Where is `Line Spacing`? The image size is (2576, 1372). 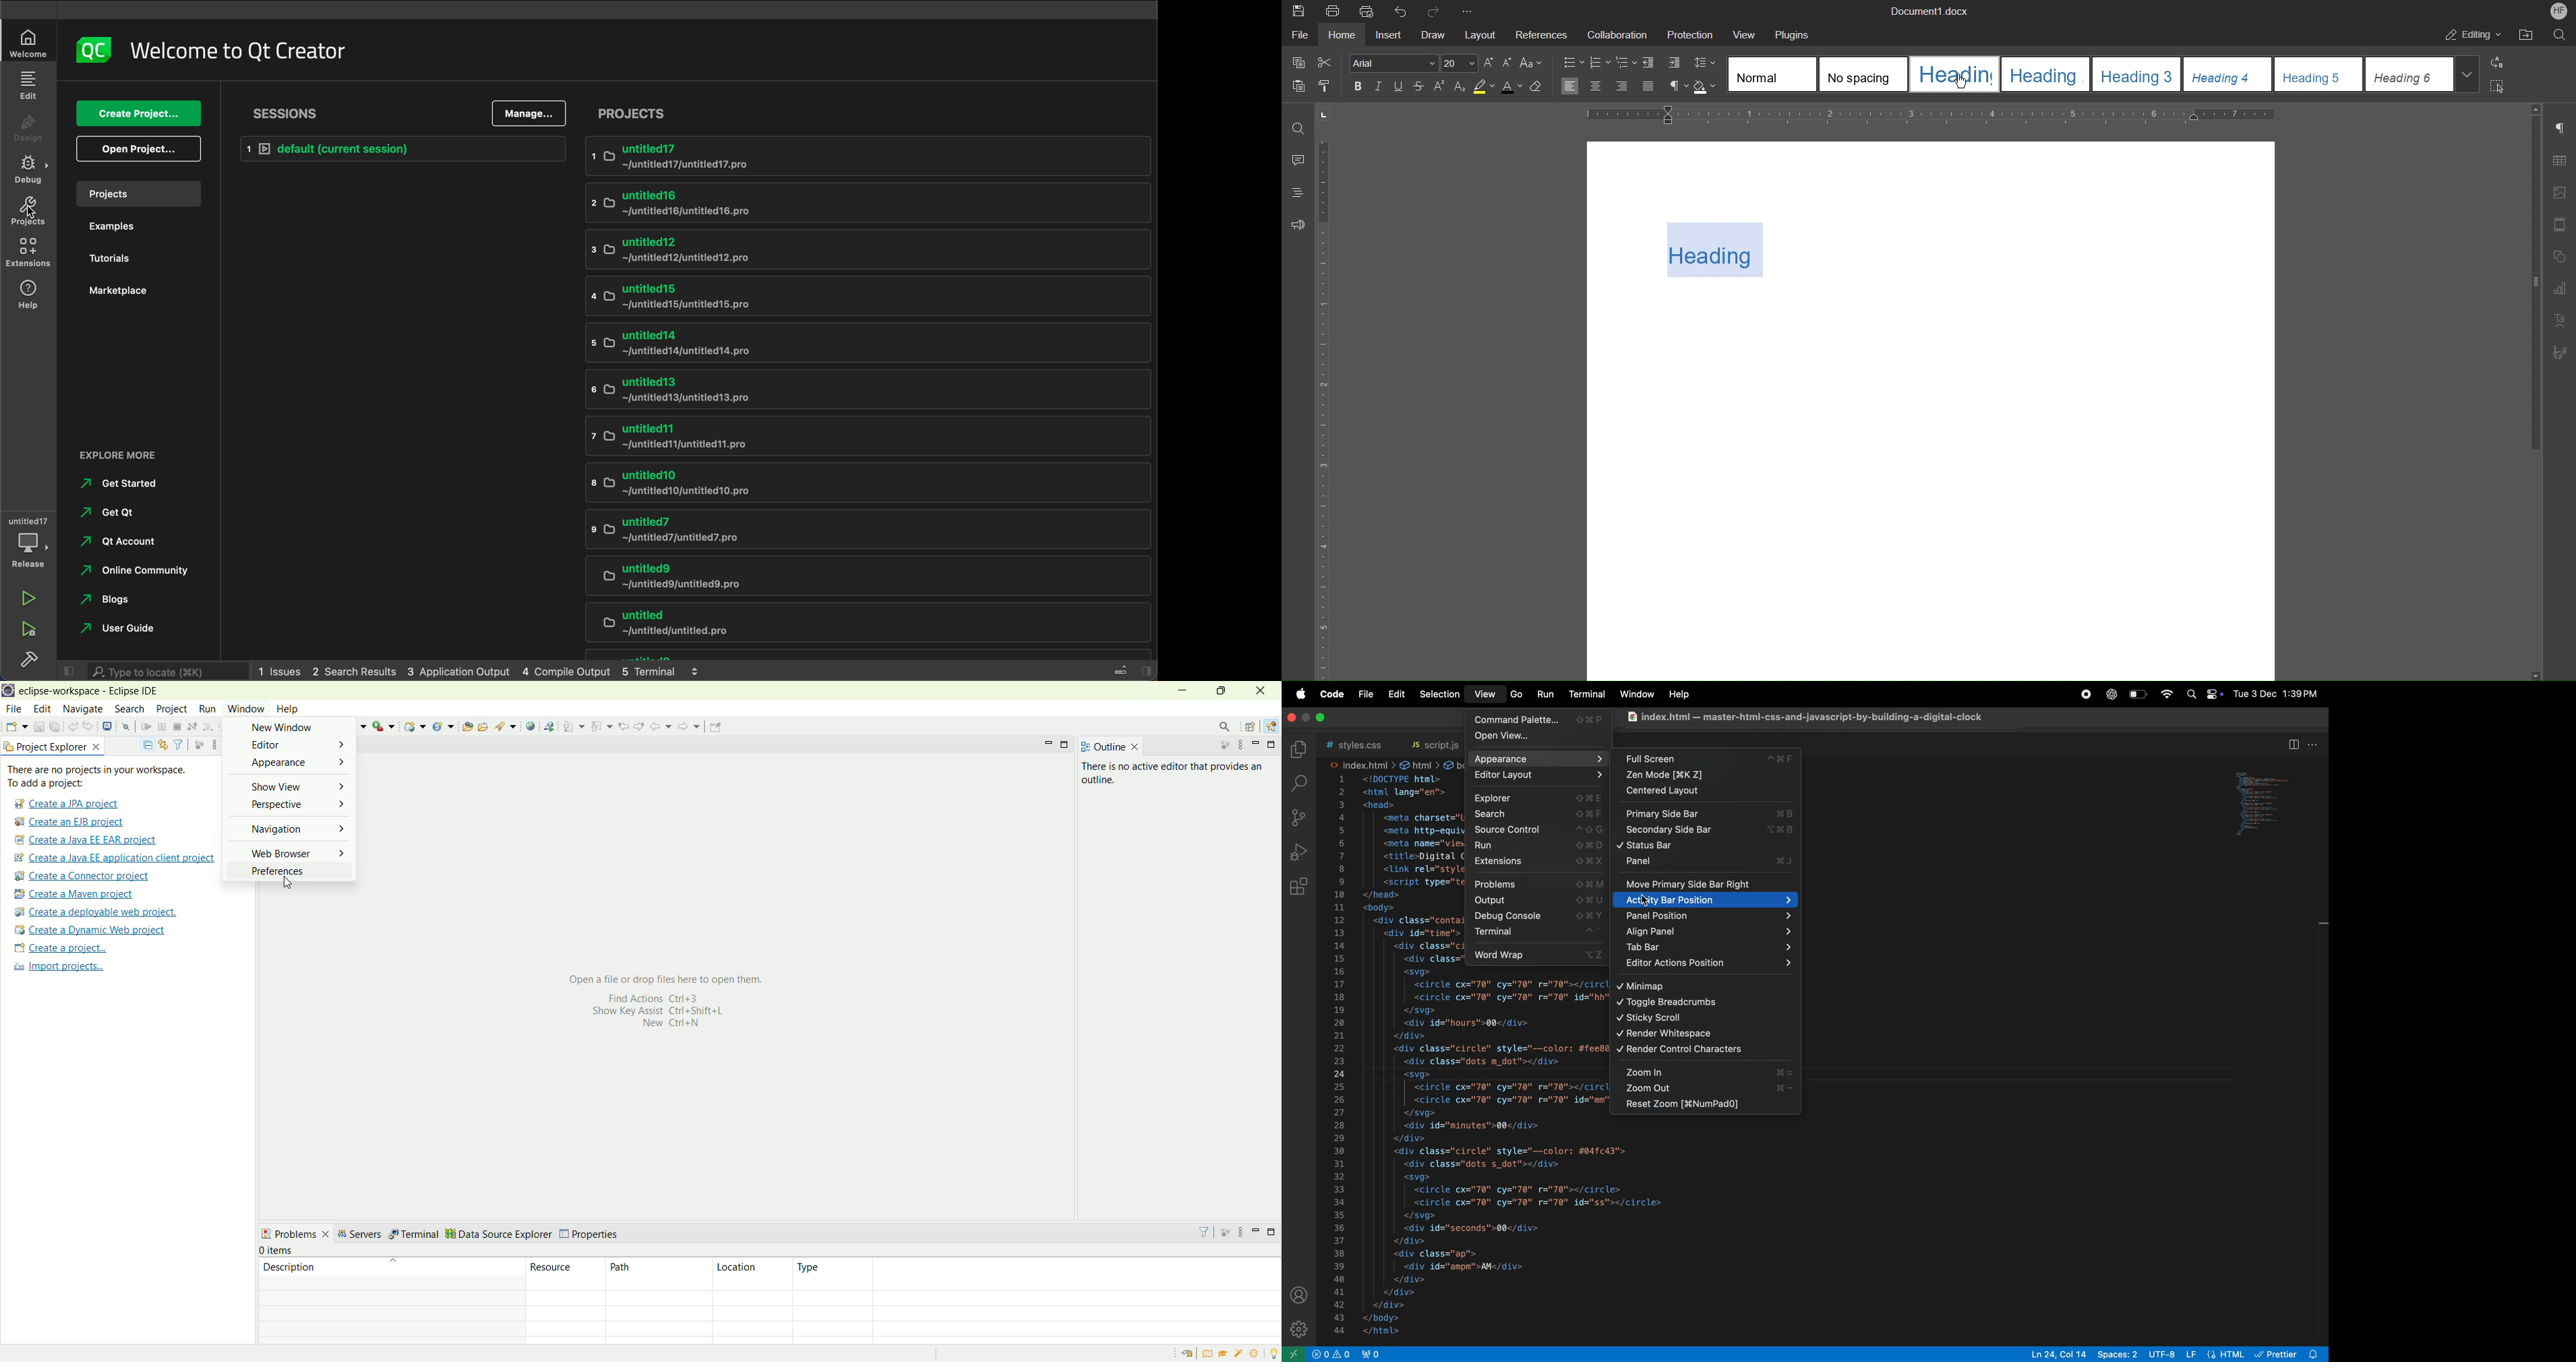 Line Spacing is located at coordinates (1705, 63).